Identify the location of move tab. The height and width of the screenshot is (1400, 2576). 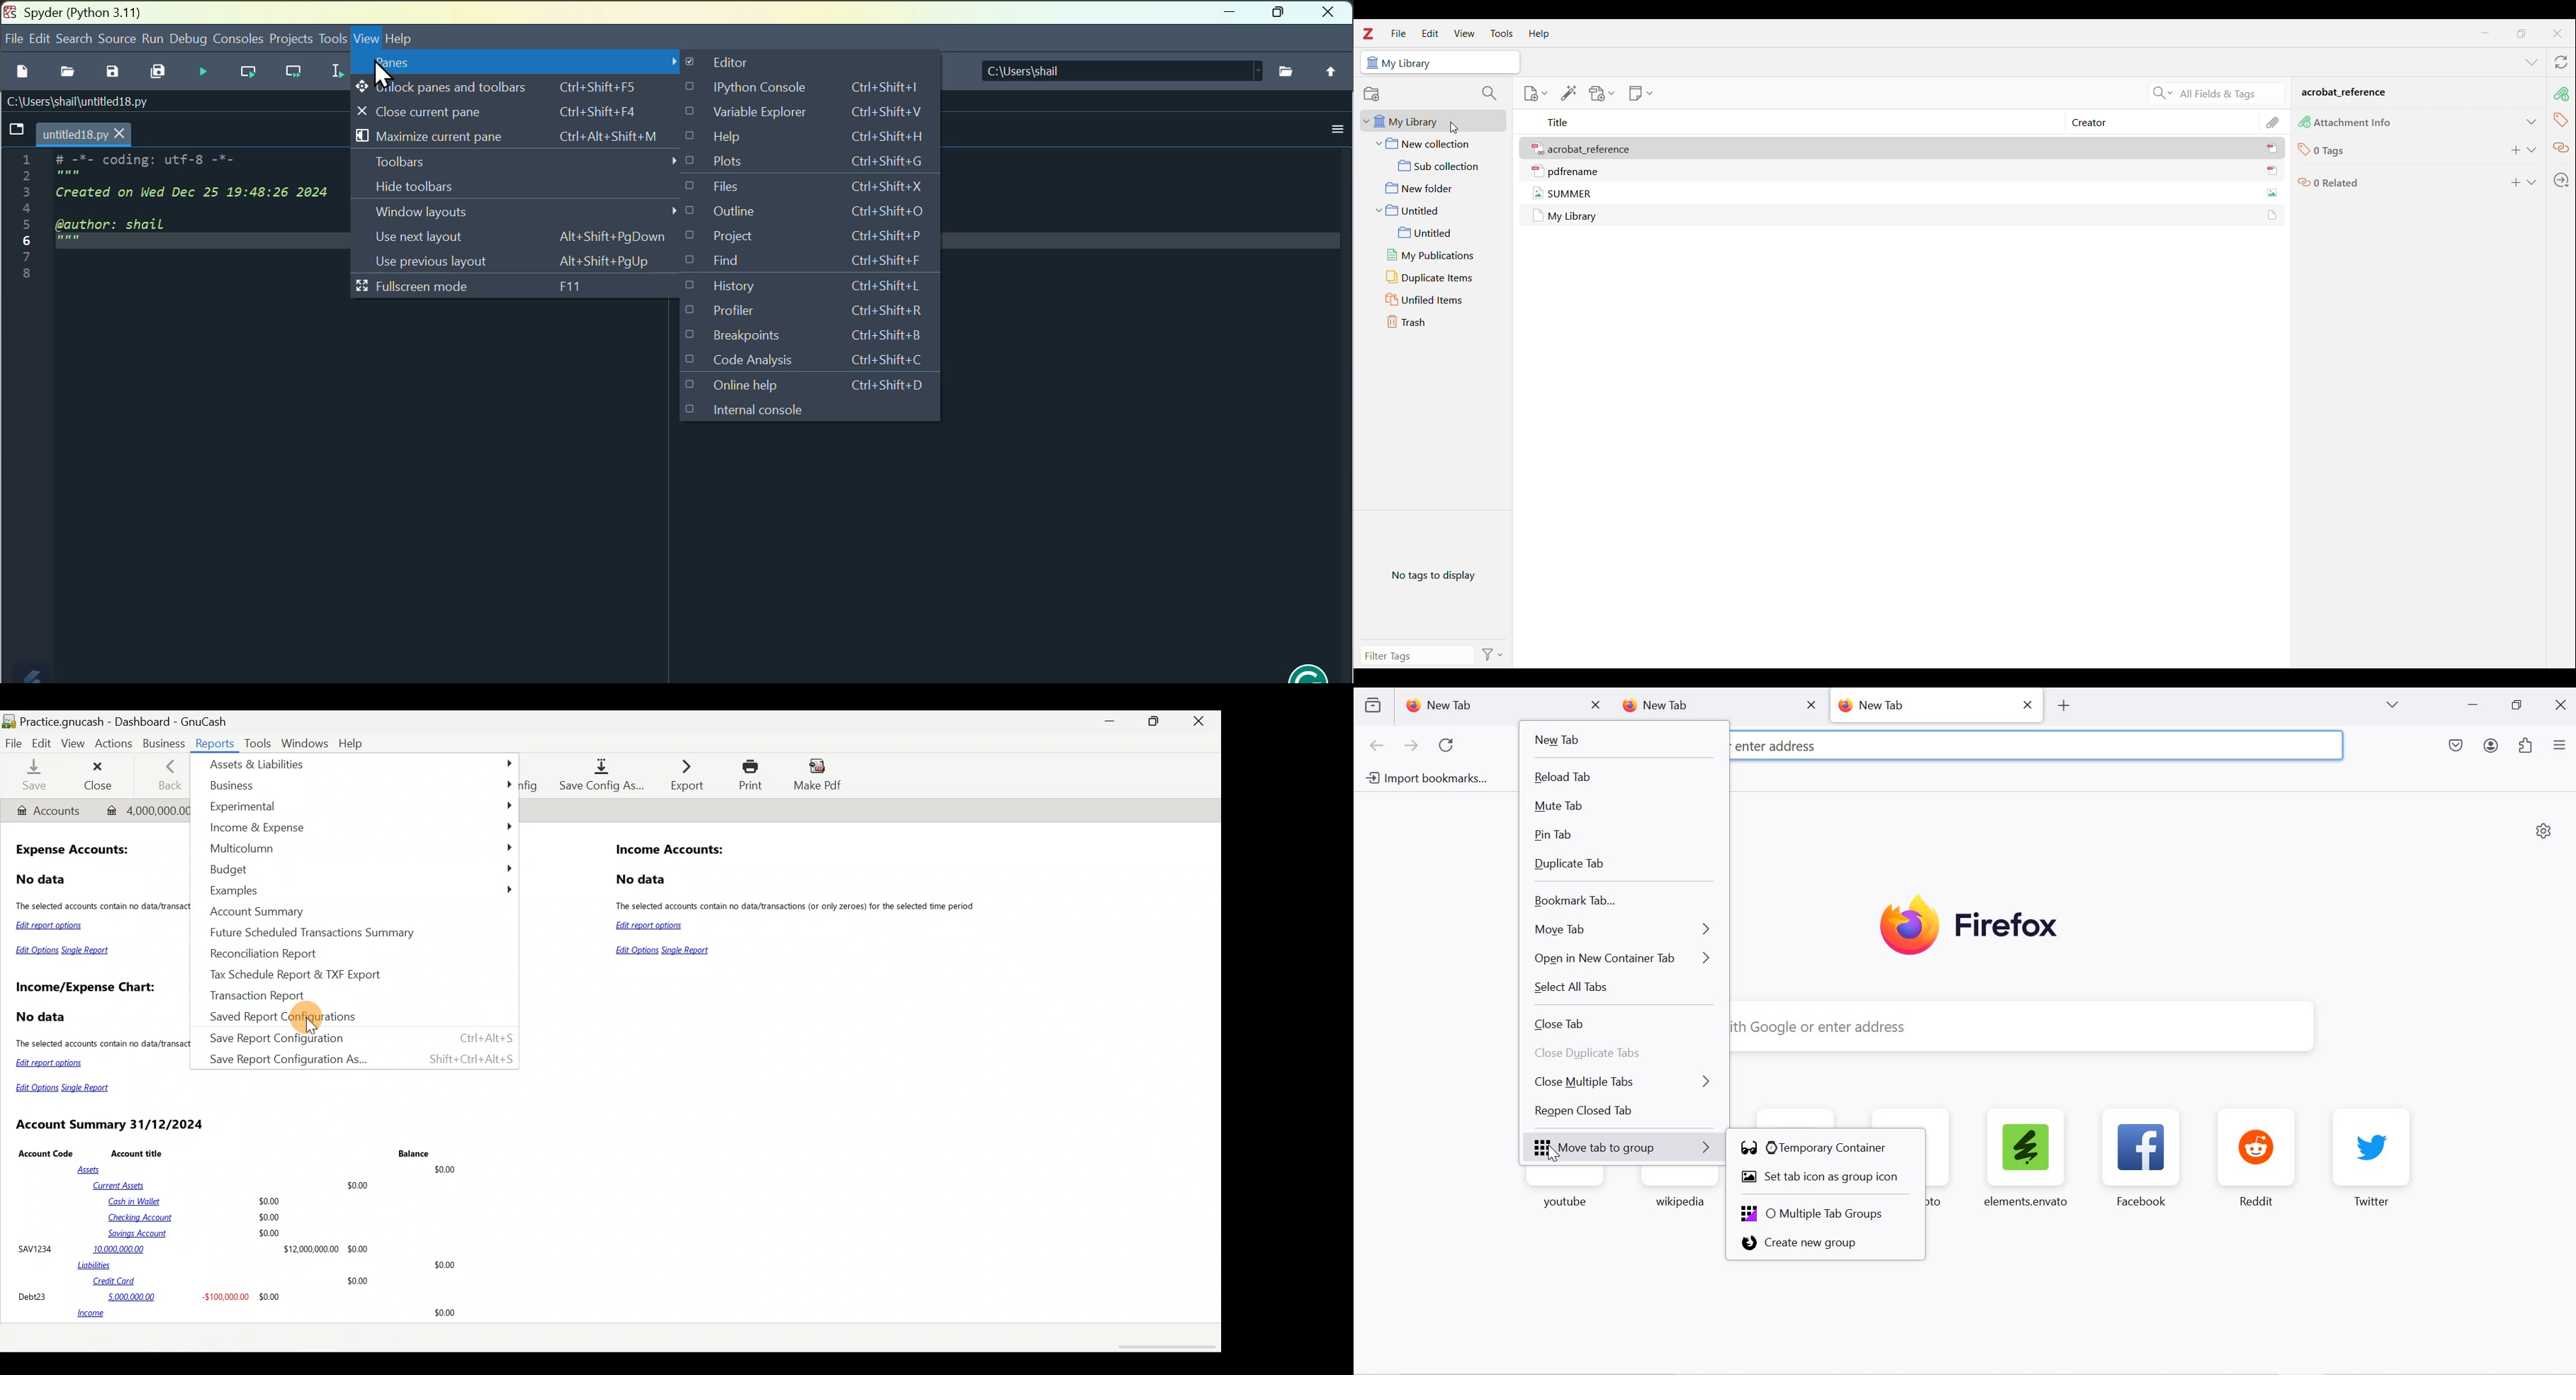
(1622, 928).